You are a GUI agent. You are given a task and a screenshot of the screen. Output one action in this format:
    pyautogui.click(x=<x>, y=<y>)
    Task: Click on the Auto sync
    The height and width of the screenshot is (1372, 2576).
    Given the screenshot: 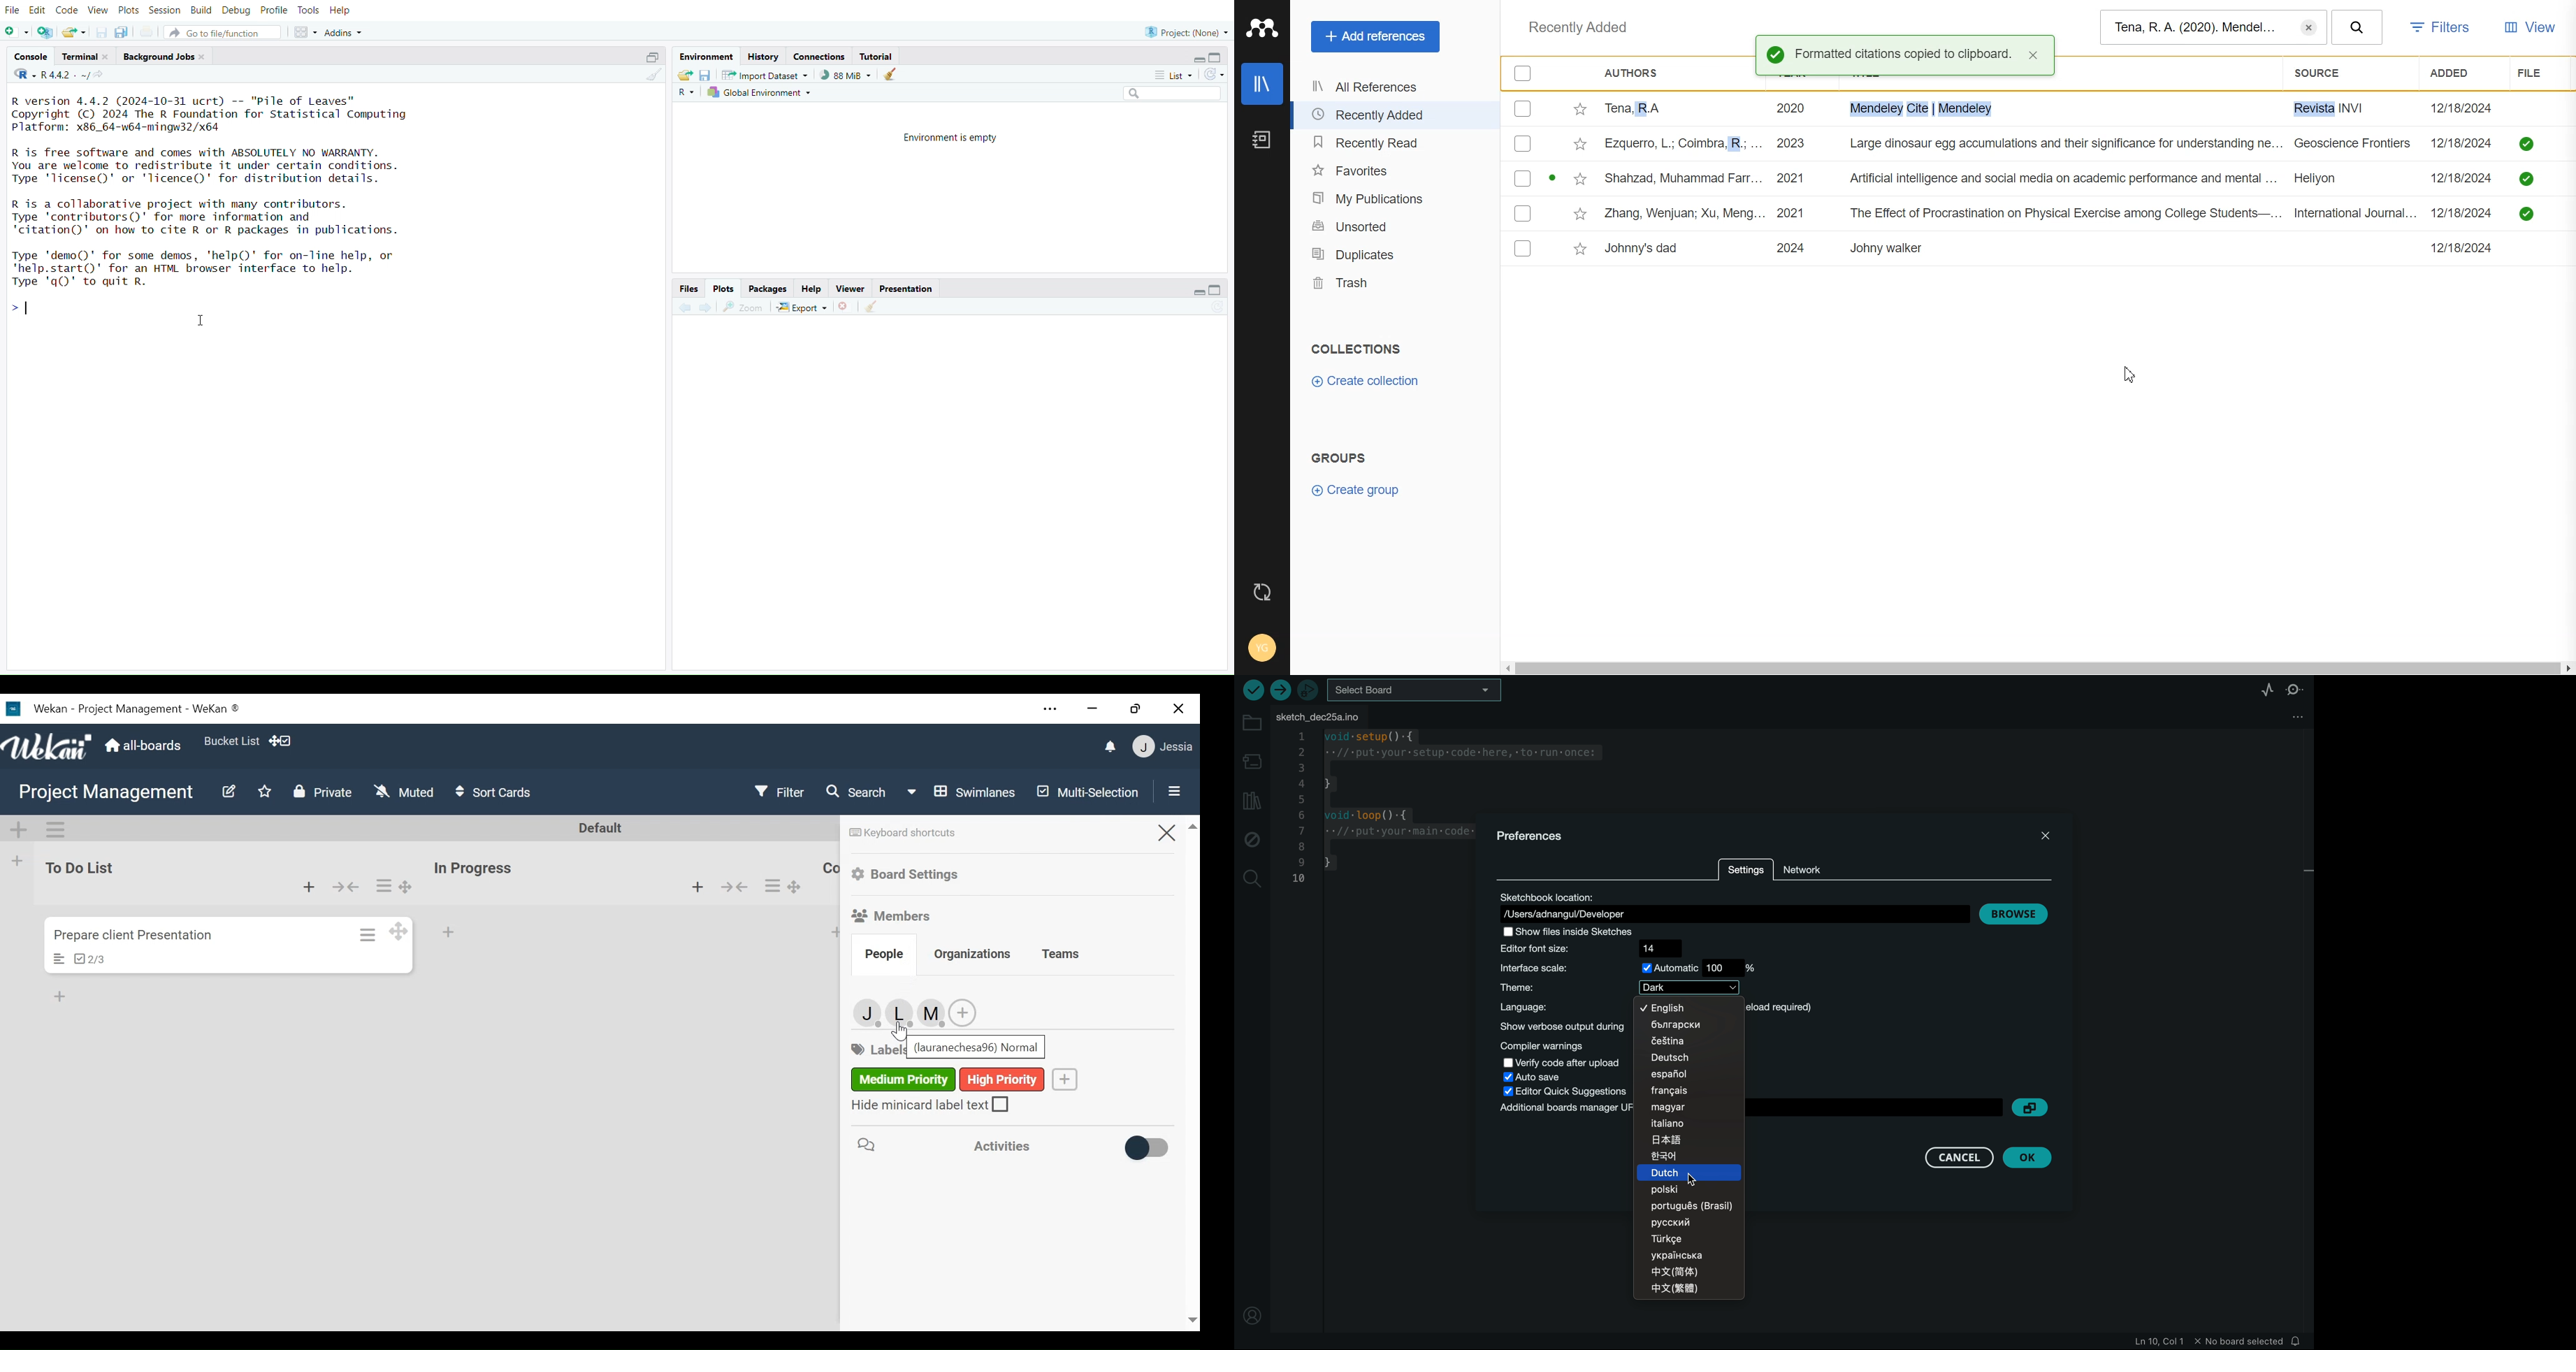 What is the action you would take?
    pyautogui.click(x=1263, y=591)
    